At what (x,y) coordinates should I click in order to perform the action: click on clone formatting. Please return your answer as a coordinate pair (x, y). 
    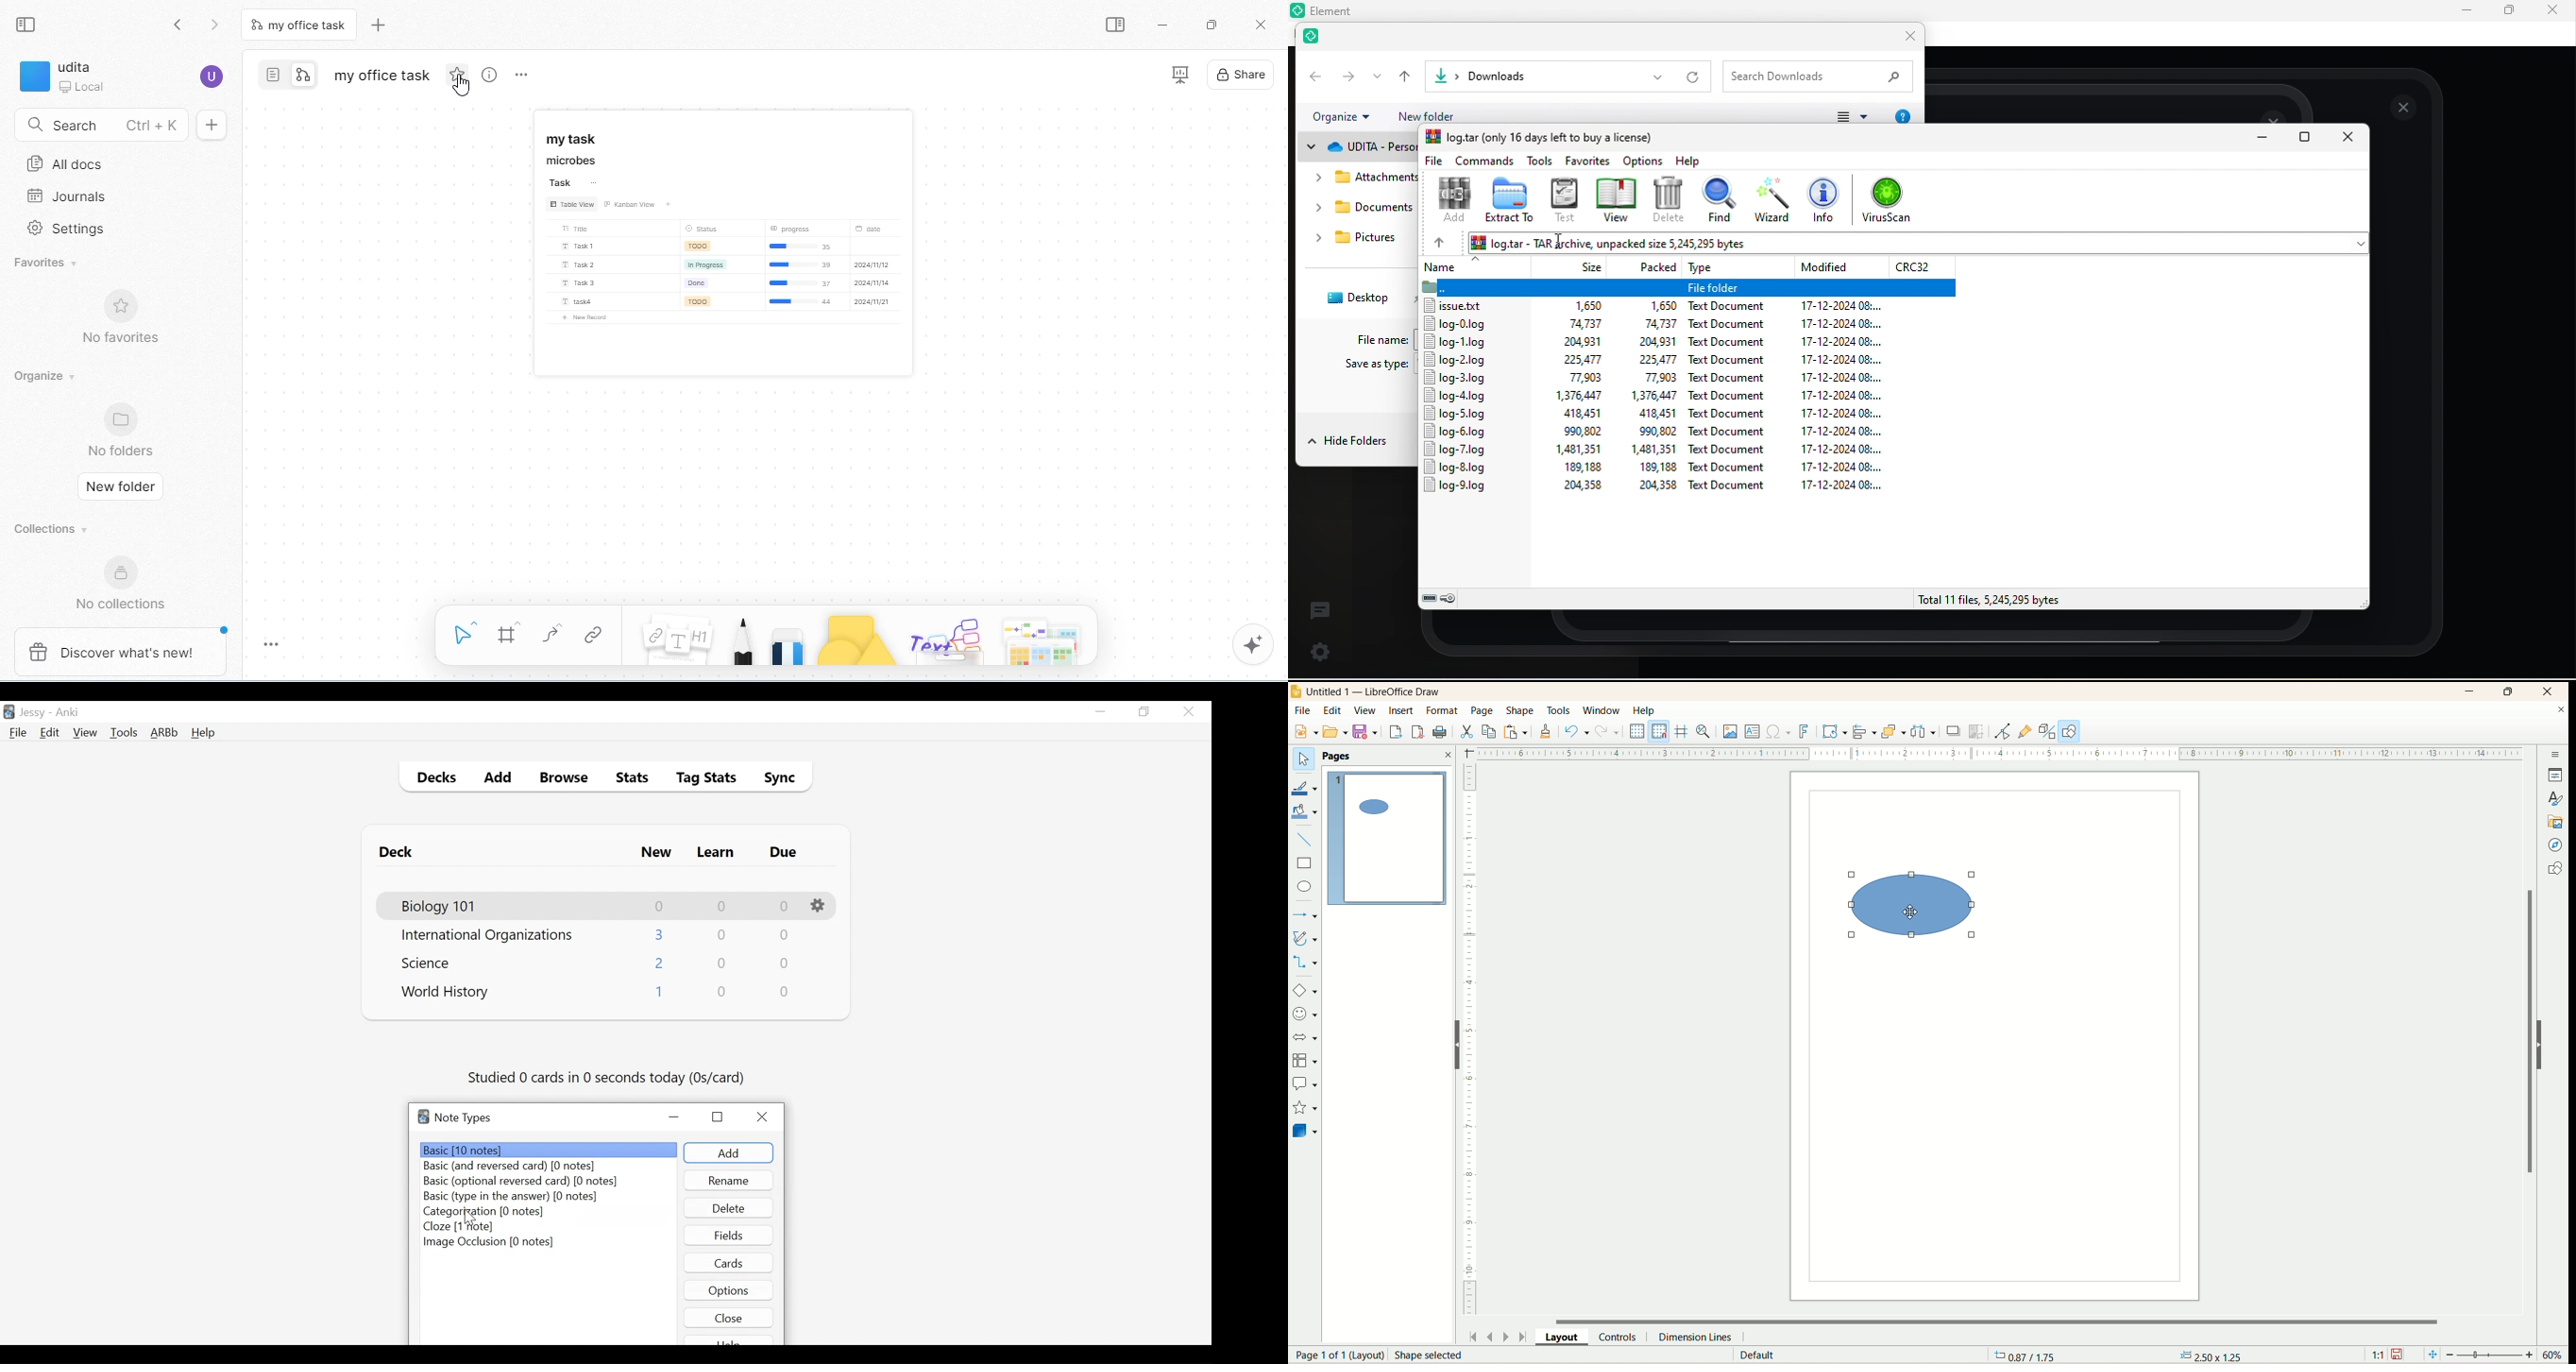
    Looking at the image, I should click on (1549, 731).